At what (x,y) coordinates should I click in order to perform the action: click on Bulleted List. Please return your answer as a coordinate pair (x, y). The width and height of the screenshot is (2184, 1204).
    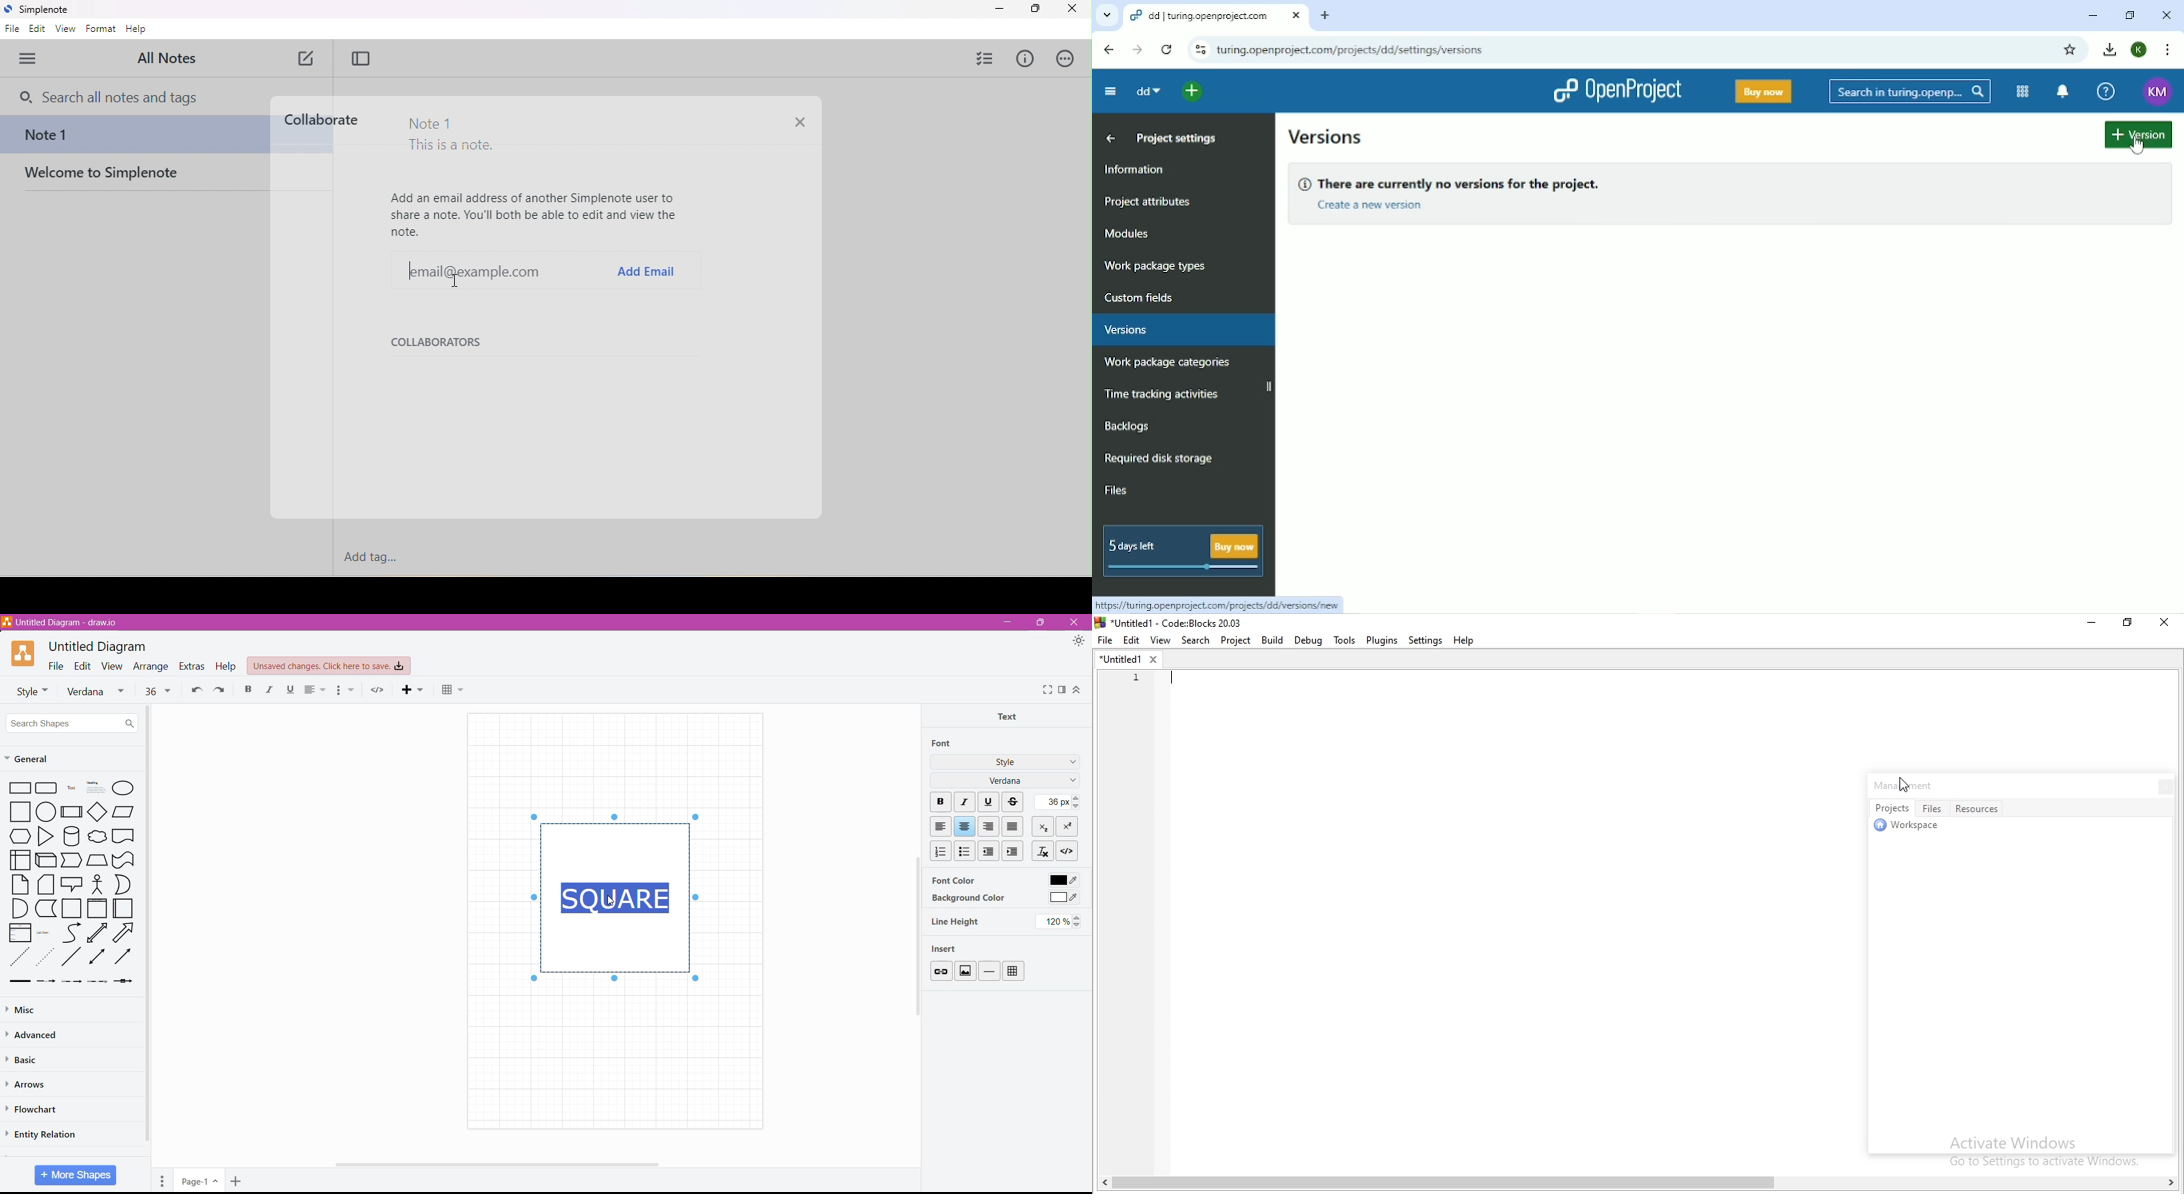
    Looking at the image, I should click on (964, 851).